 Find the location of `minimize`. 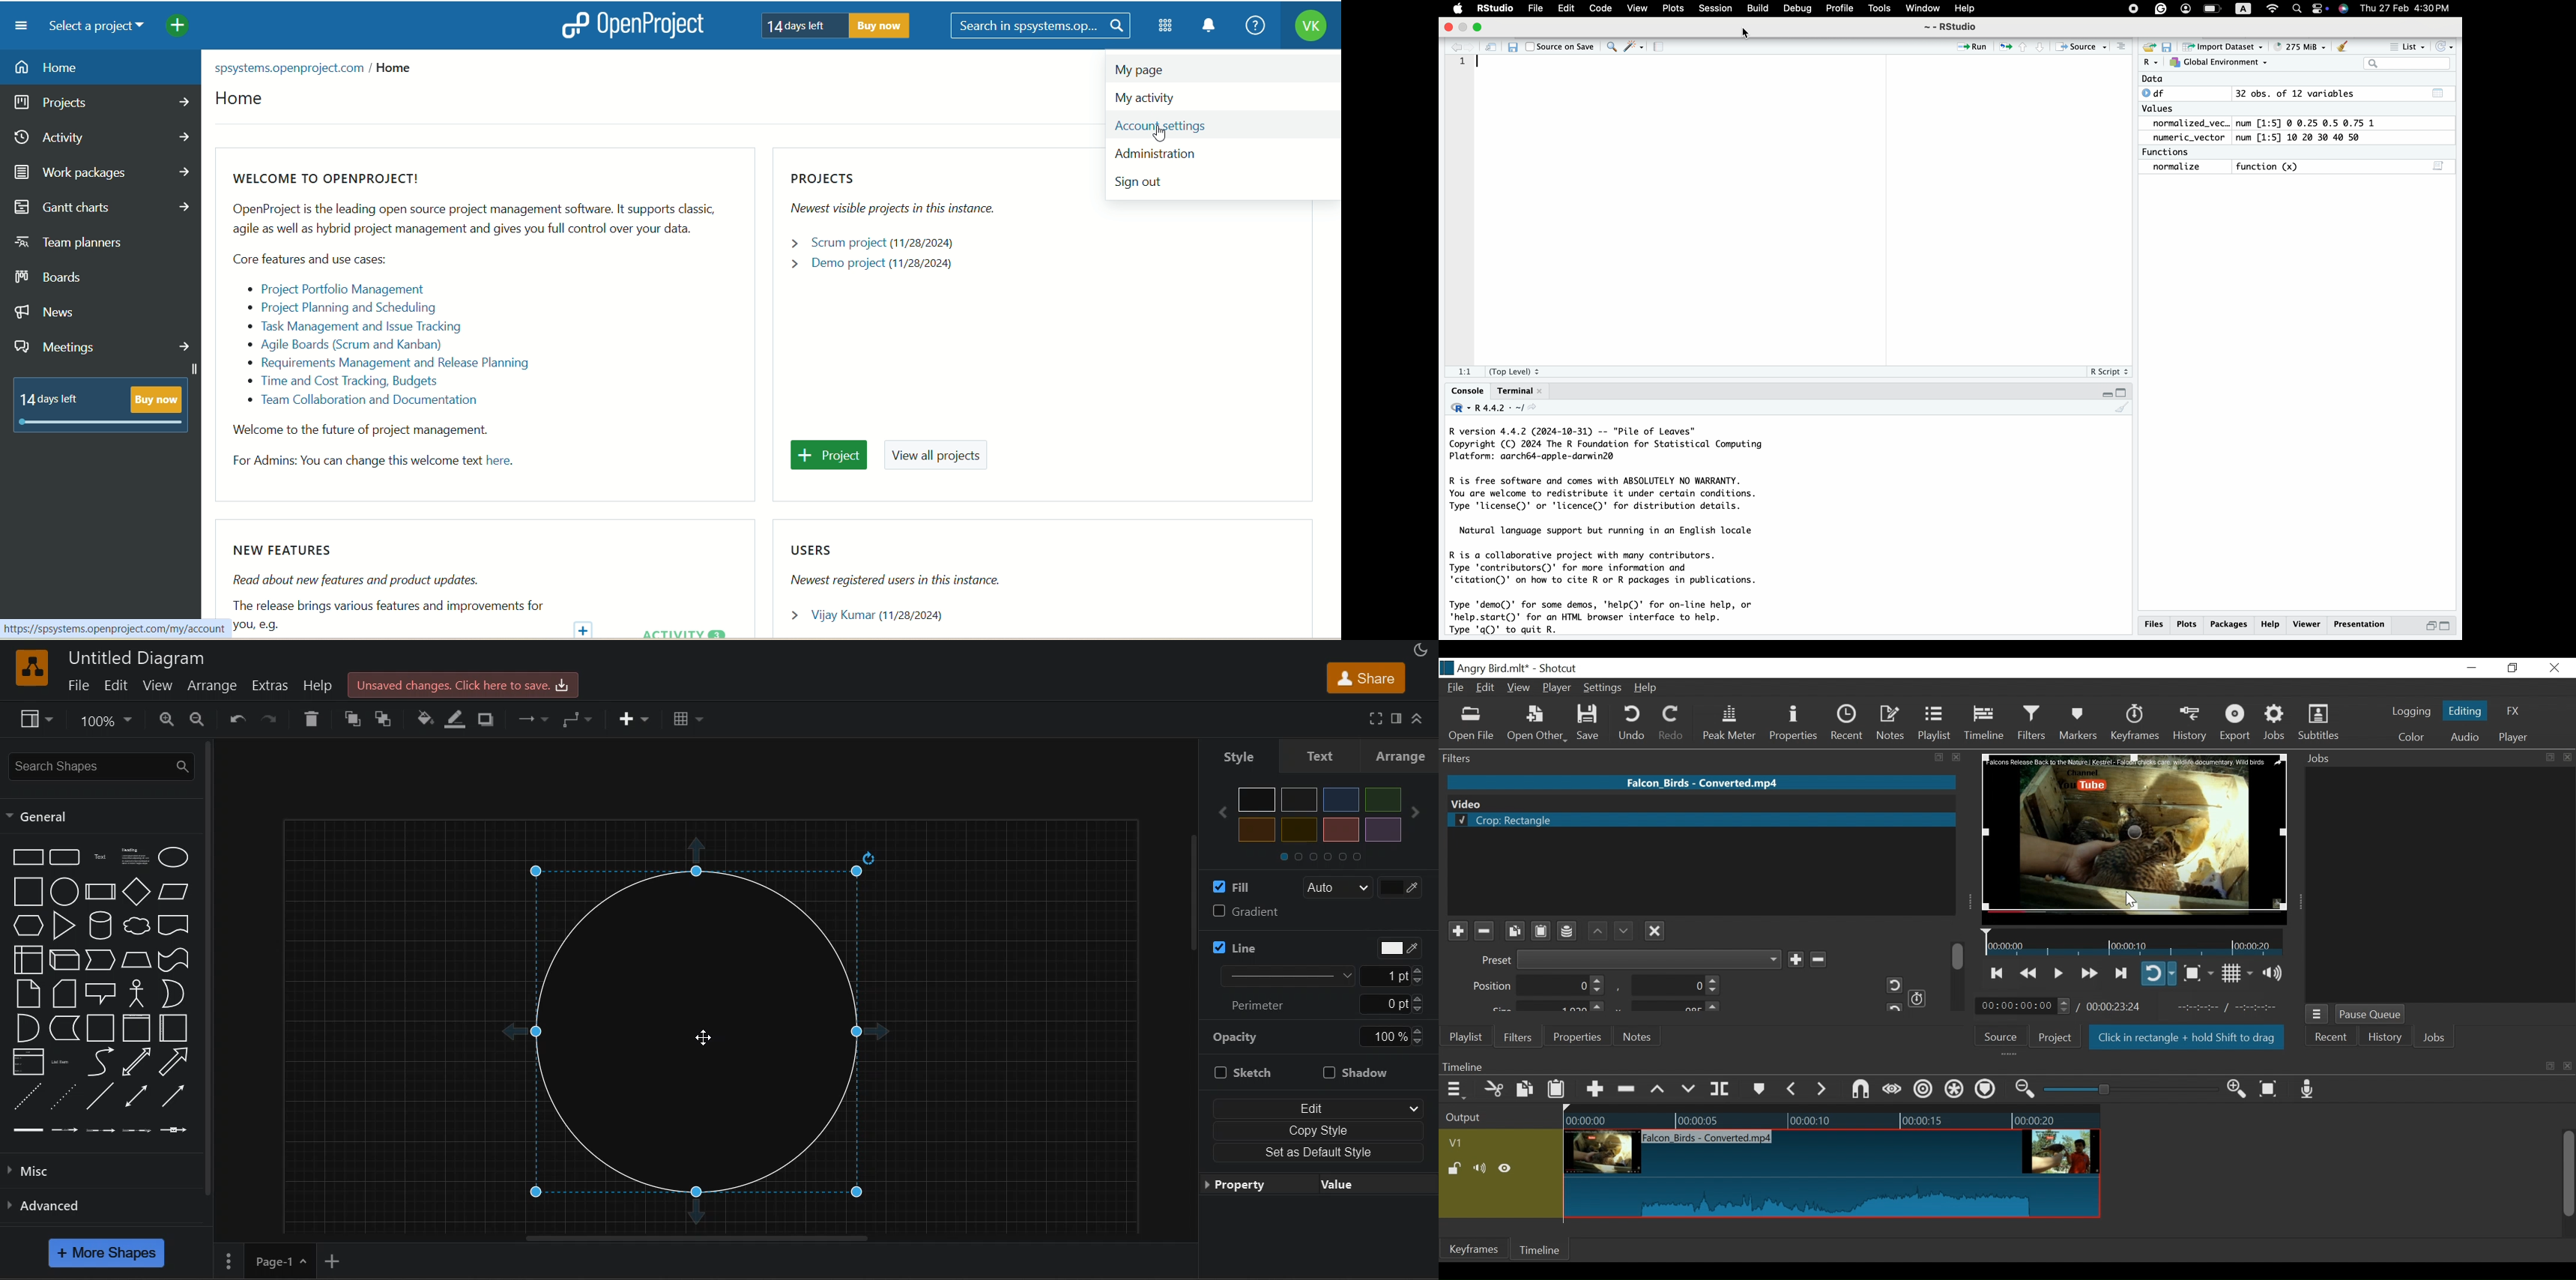

minimize is located at coordinates (2431, 626).